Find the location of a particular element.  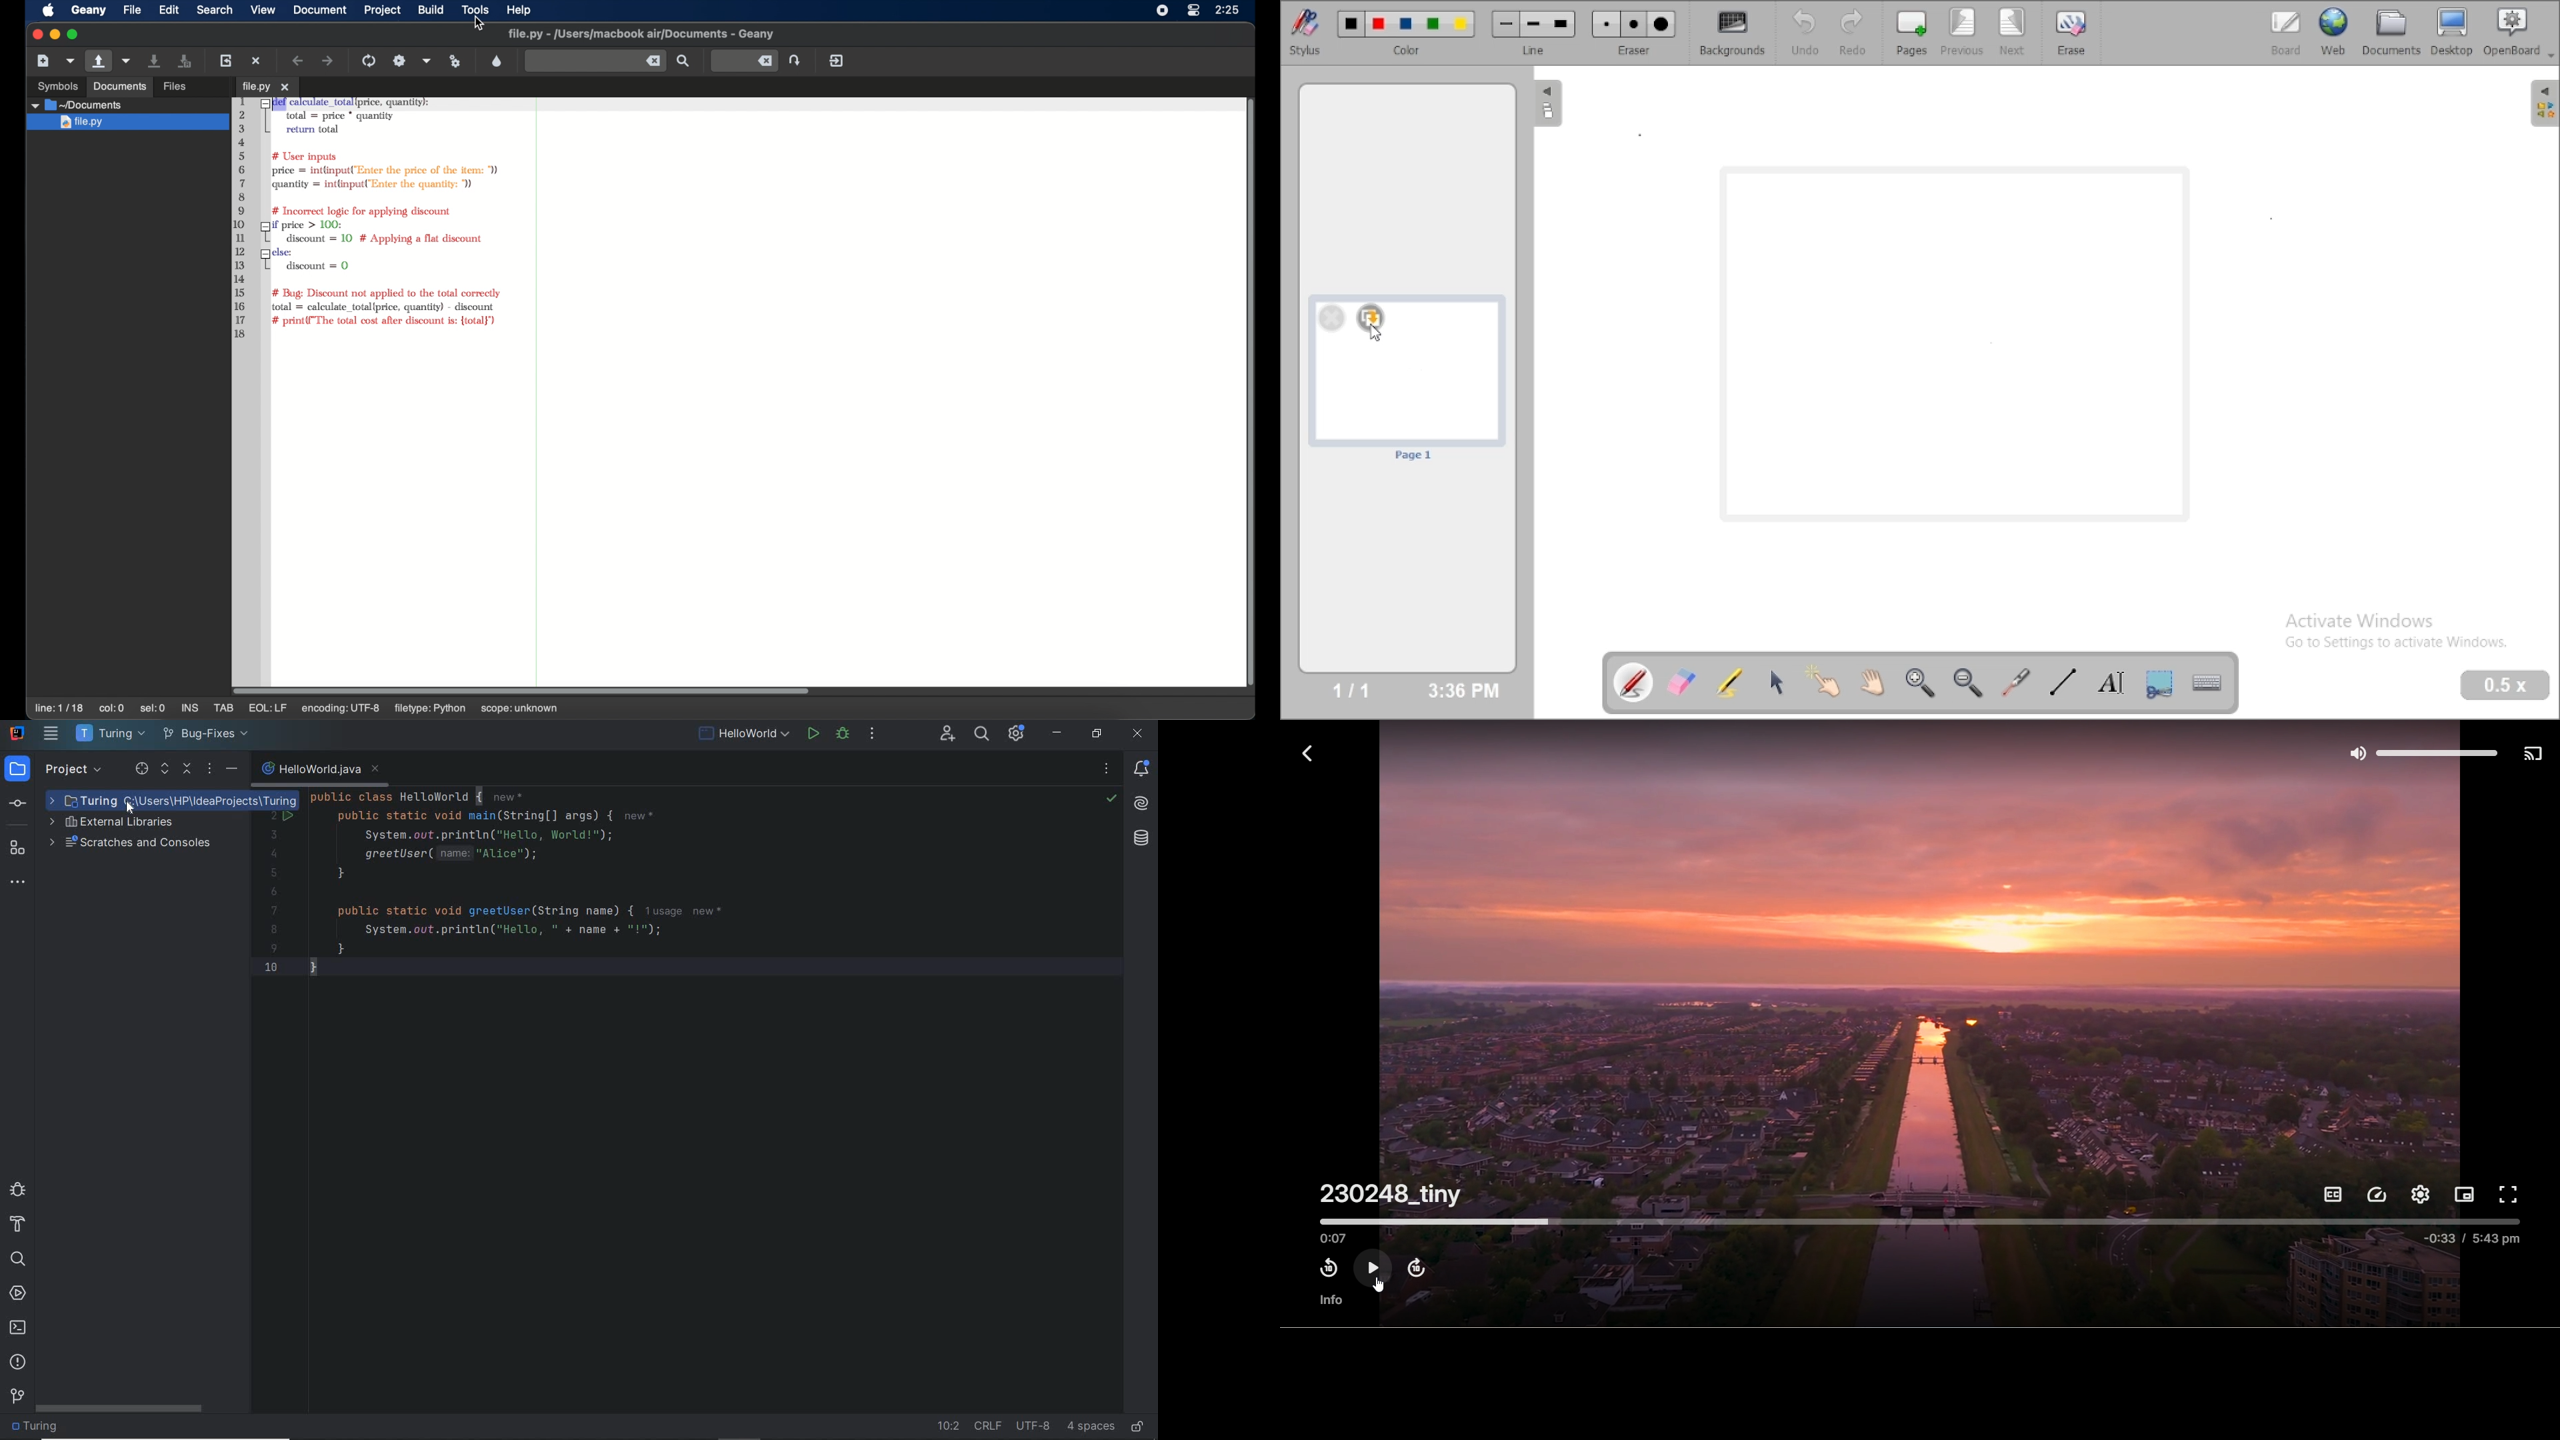

3 is located at coordinates (272, 834).